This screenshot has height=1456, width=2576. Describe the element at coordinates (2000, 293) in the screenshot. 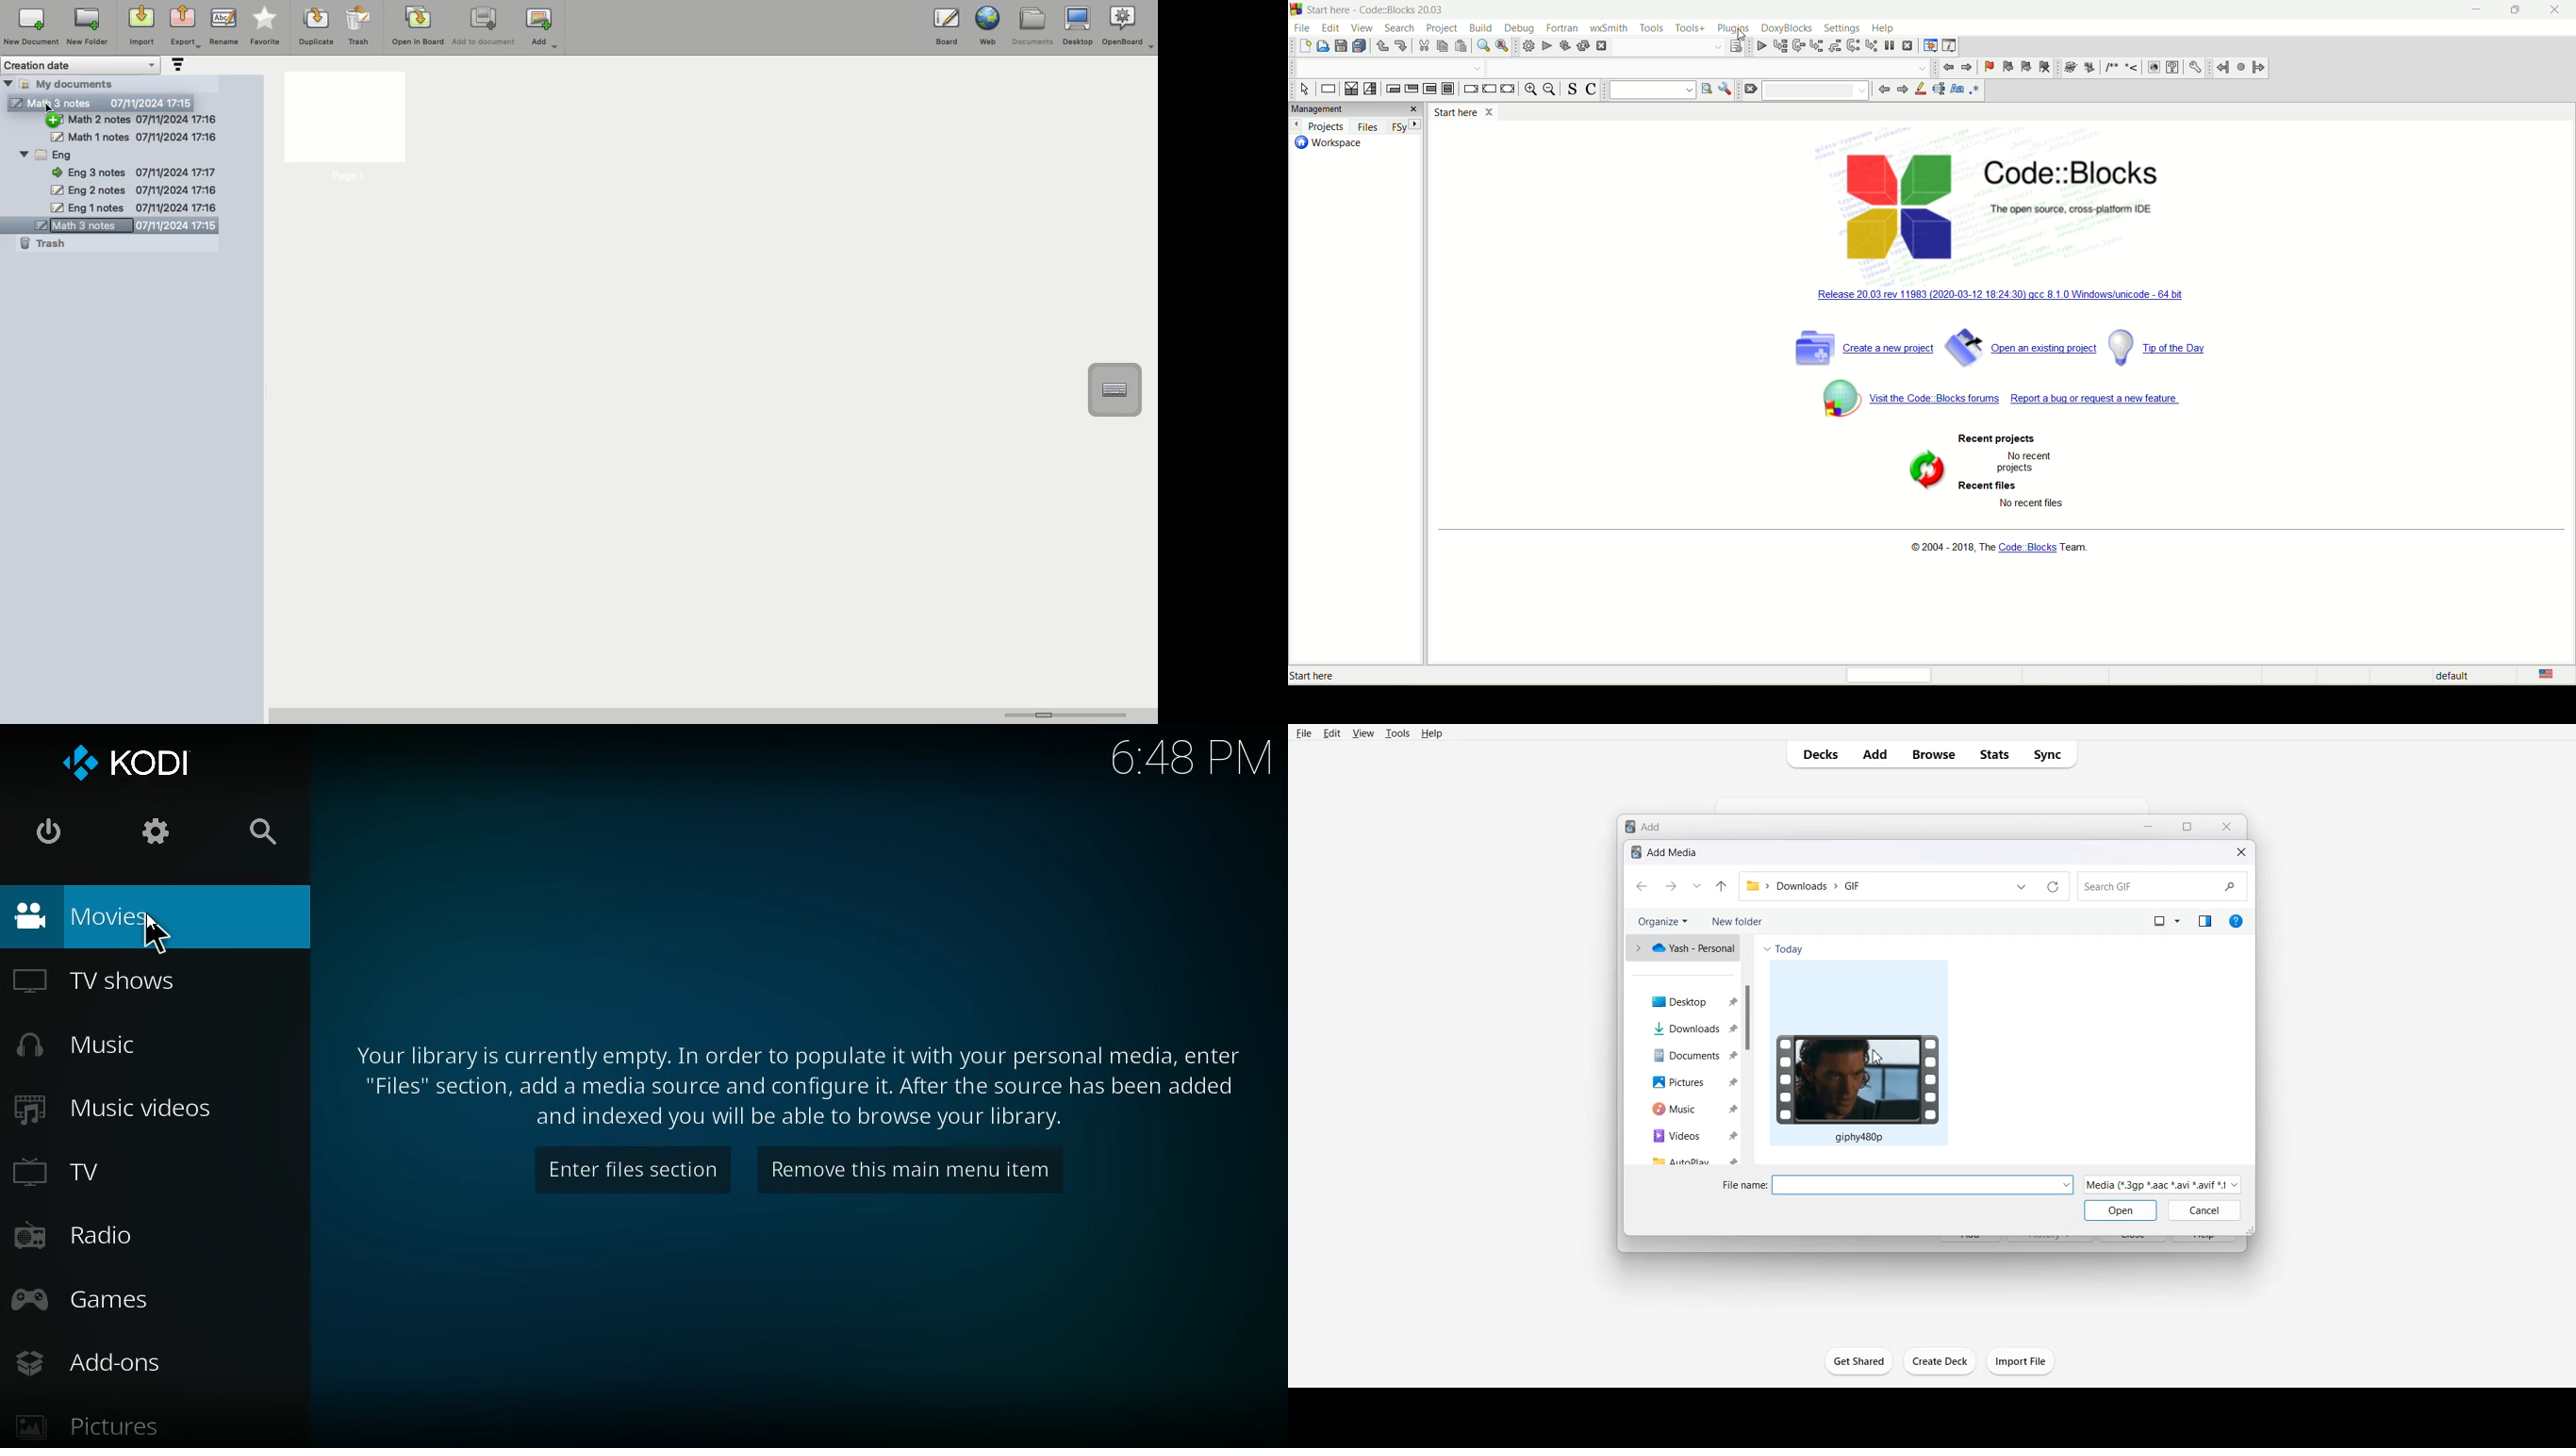

I see `Release 20.03 rev 11983 (2020-03-12 18:24:30) gcc 8.1.0 Windows/unicode - 64 bit` at that location.